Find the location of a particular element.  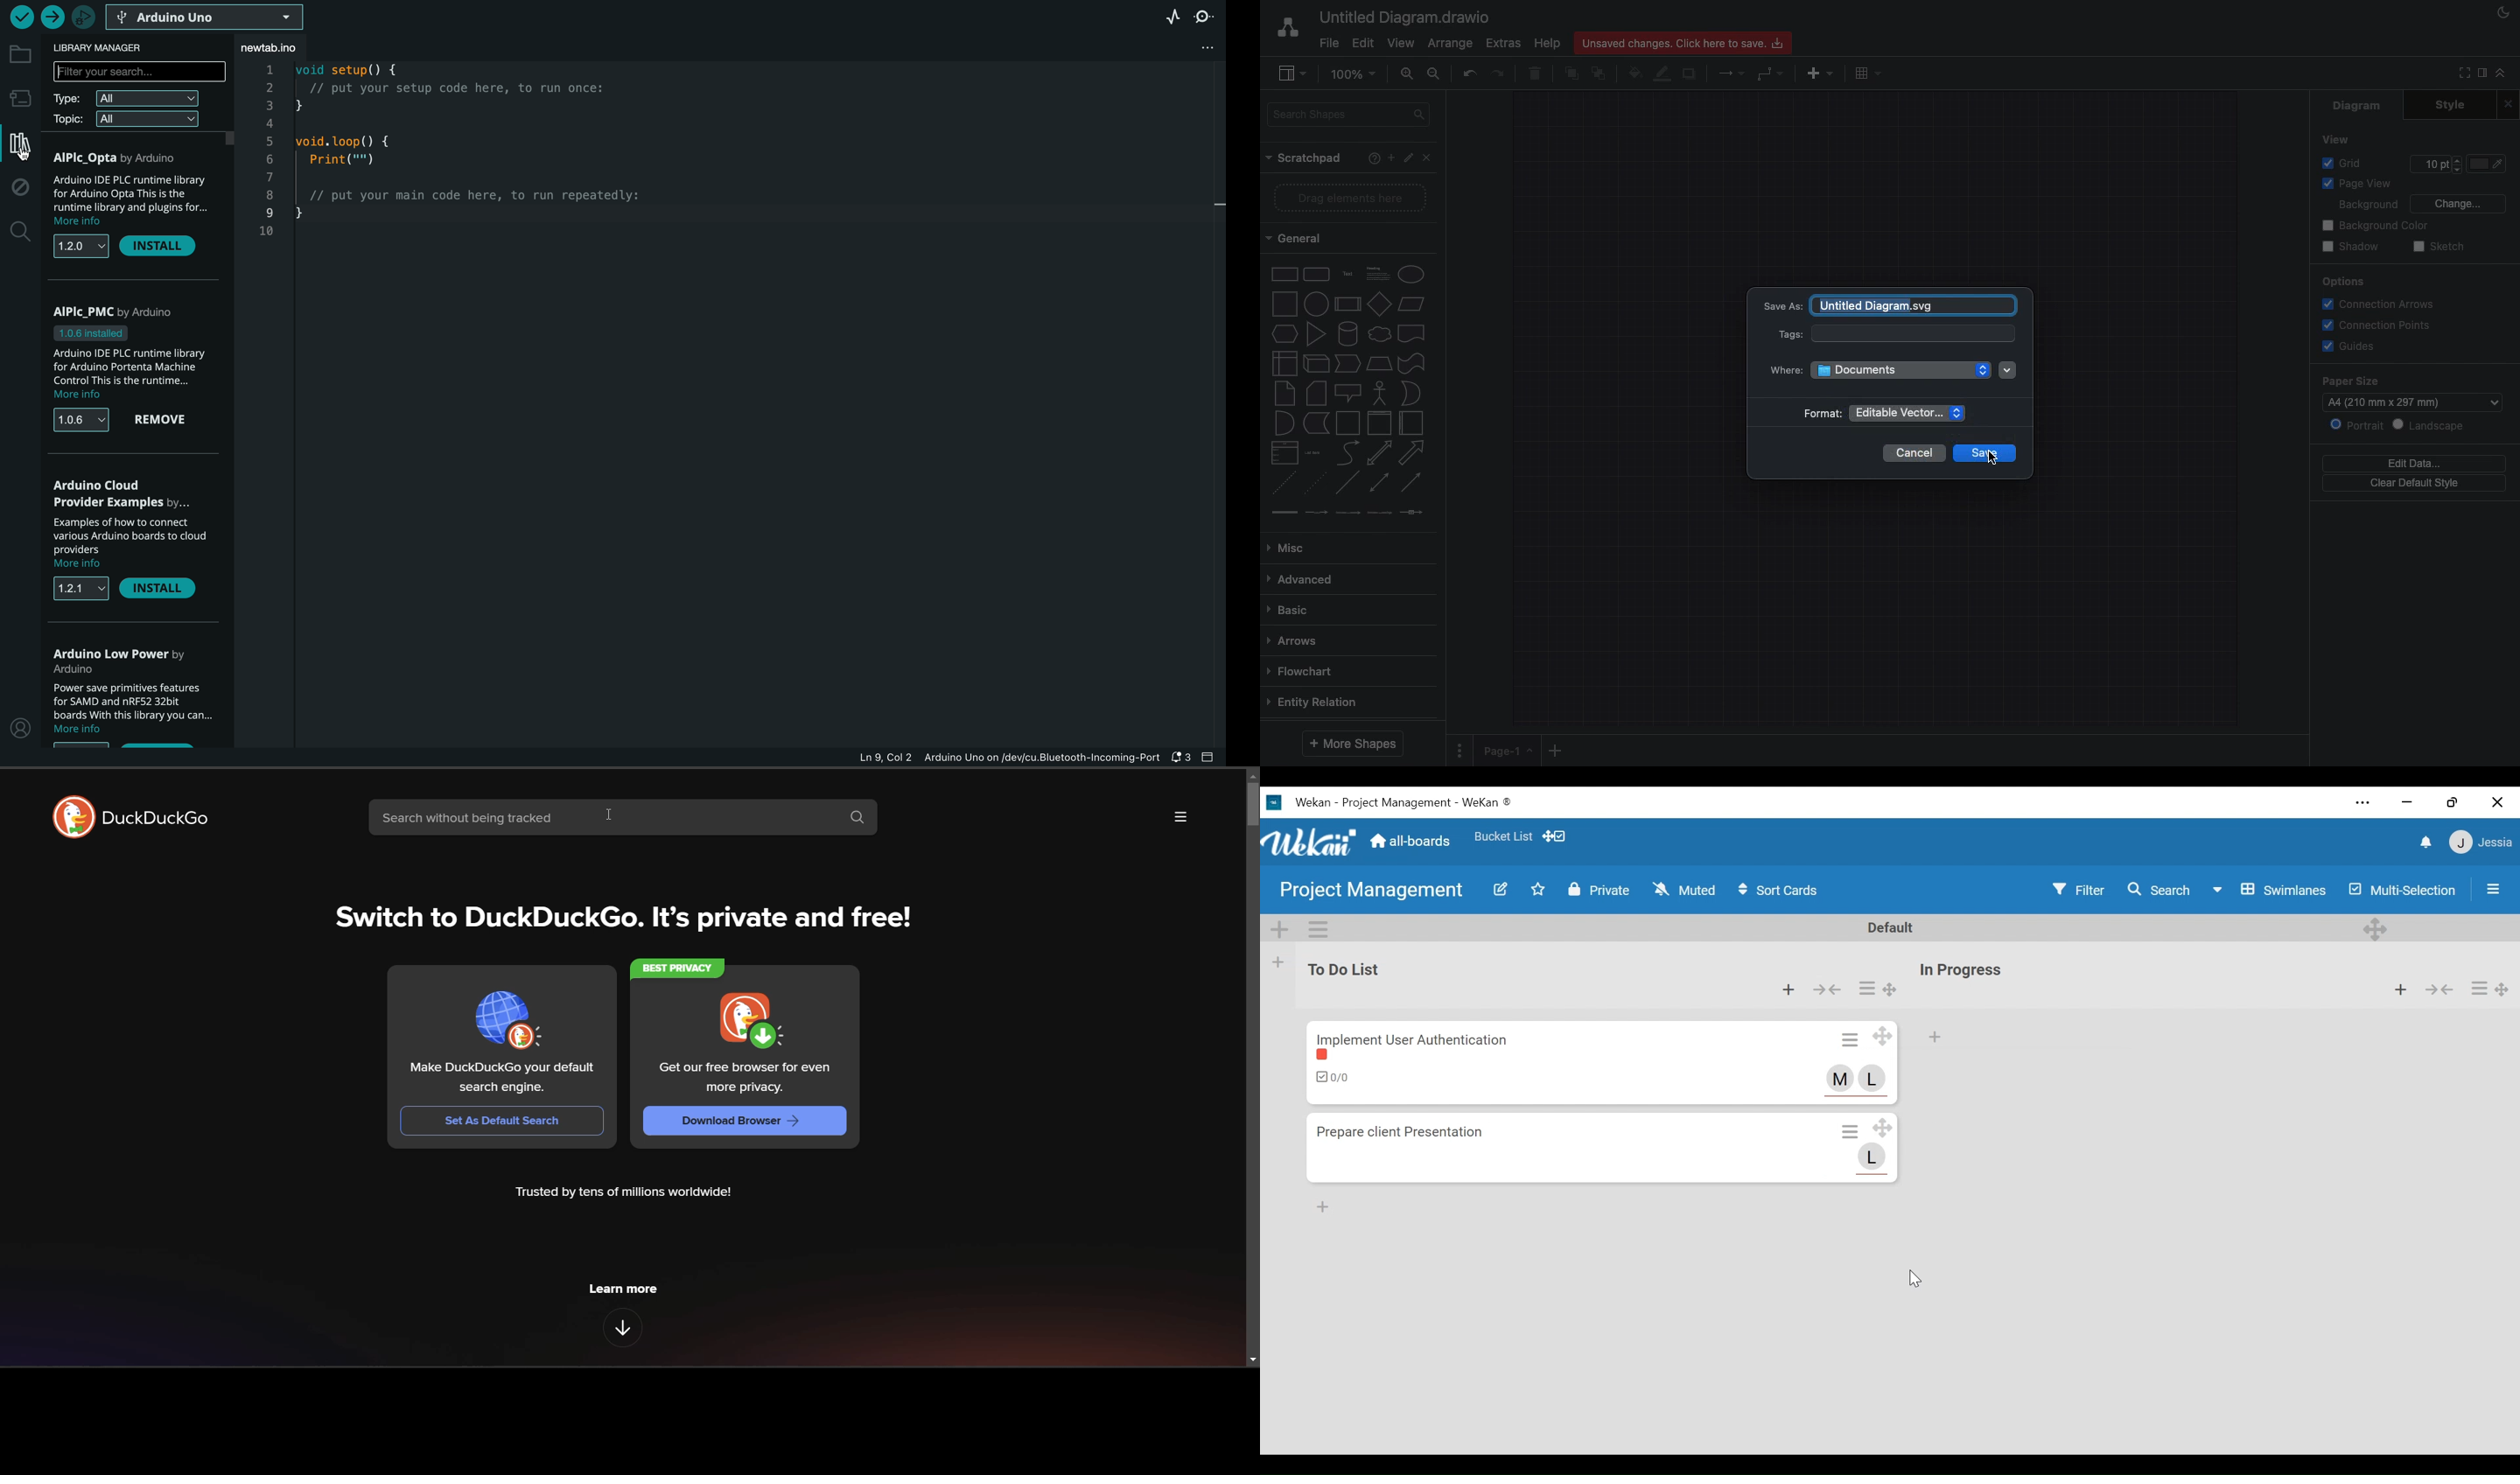

To back is located at coordinates (1601, 75).